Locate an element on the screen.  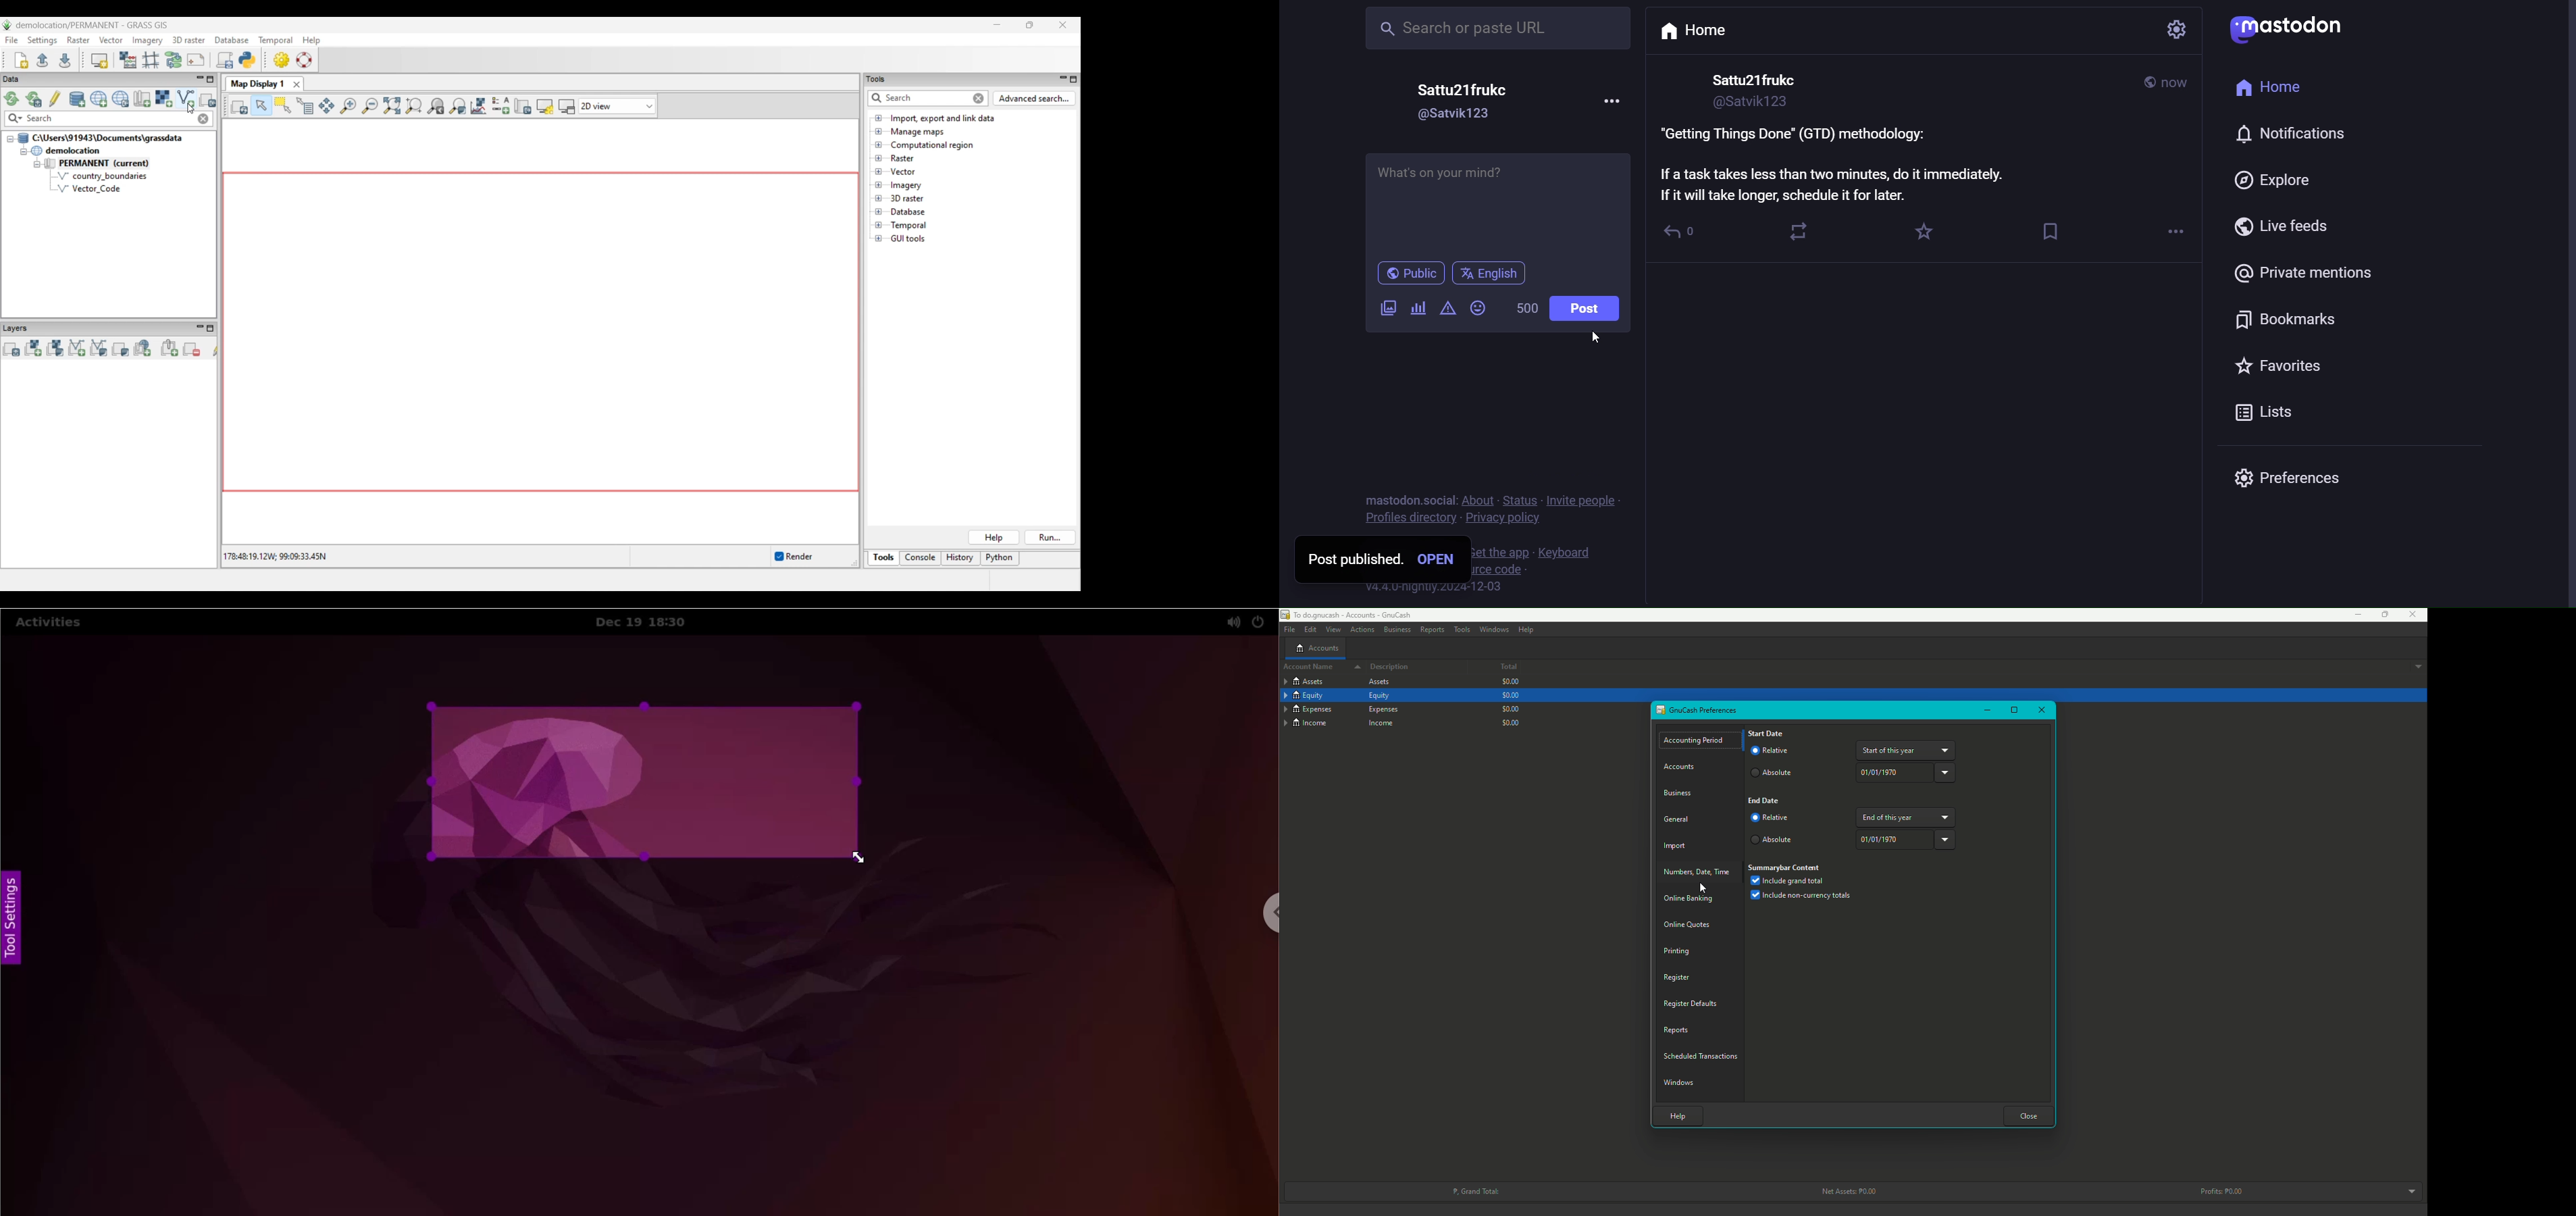
Online banking is located at coordinates (1690, 899).